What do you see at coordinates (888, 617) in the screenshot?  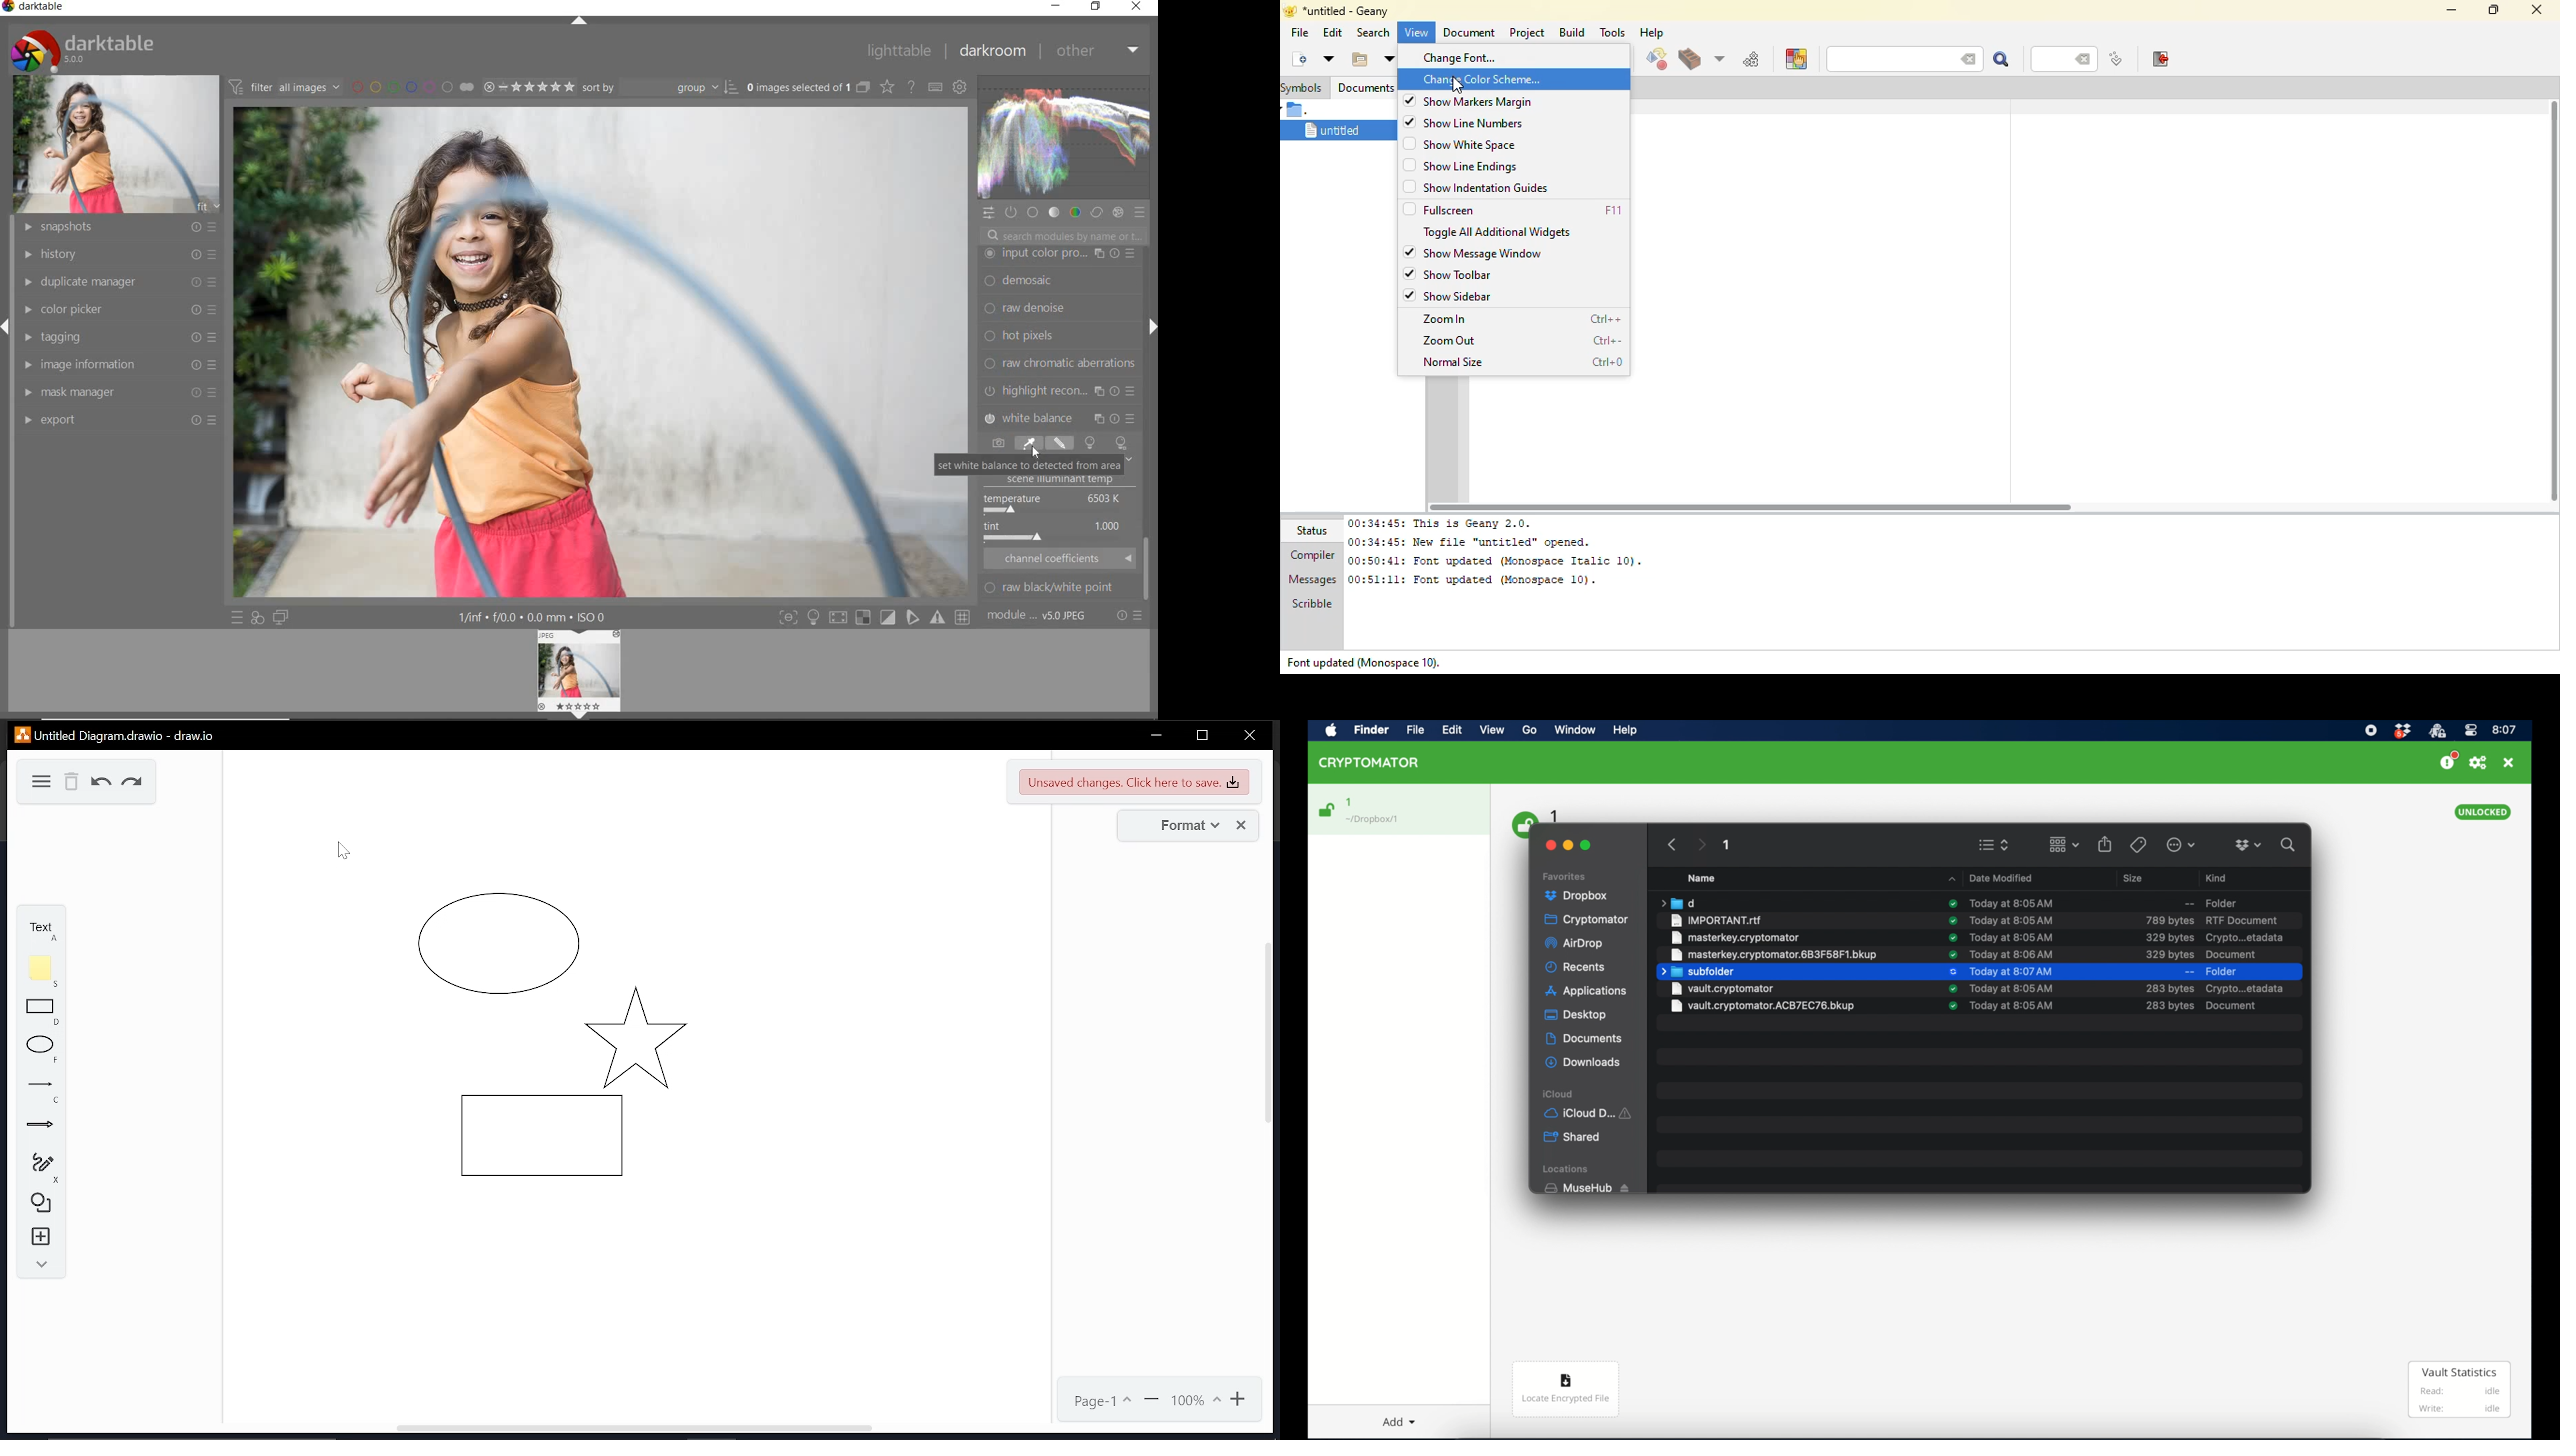 I see `toggle mode ` at bounding box center [888, 617].